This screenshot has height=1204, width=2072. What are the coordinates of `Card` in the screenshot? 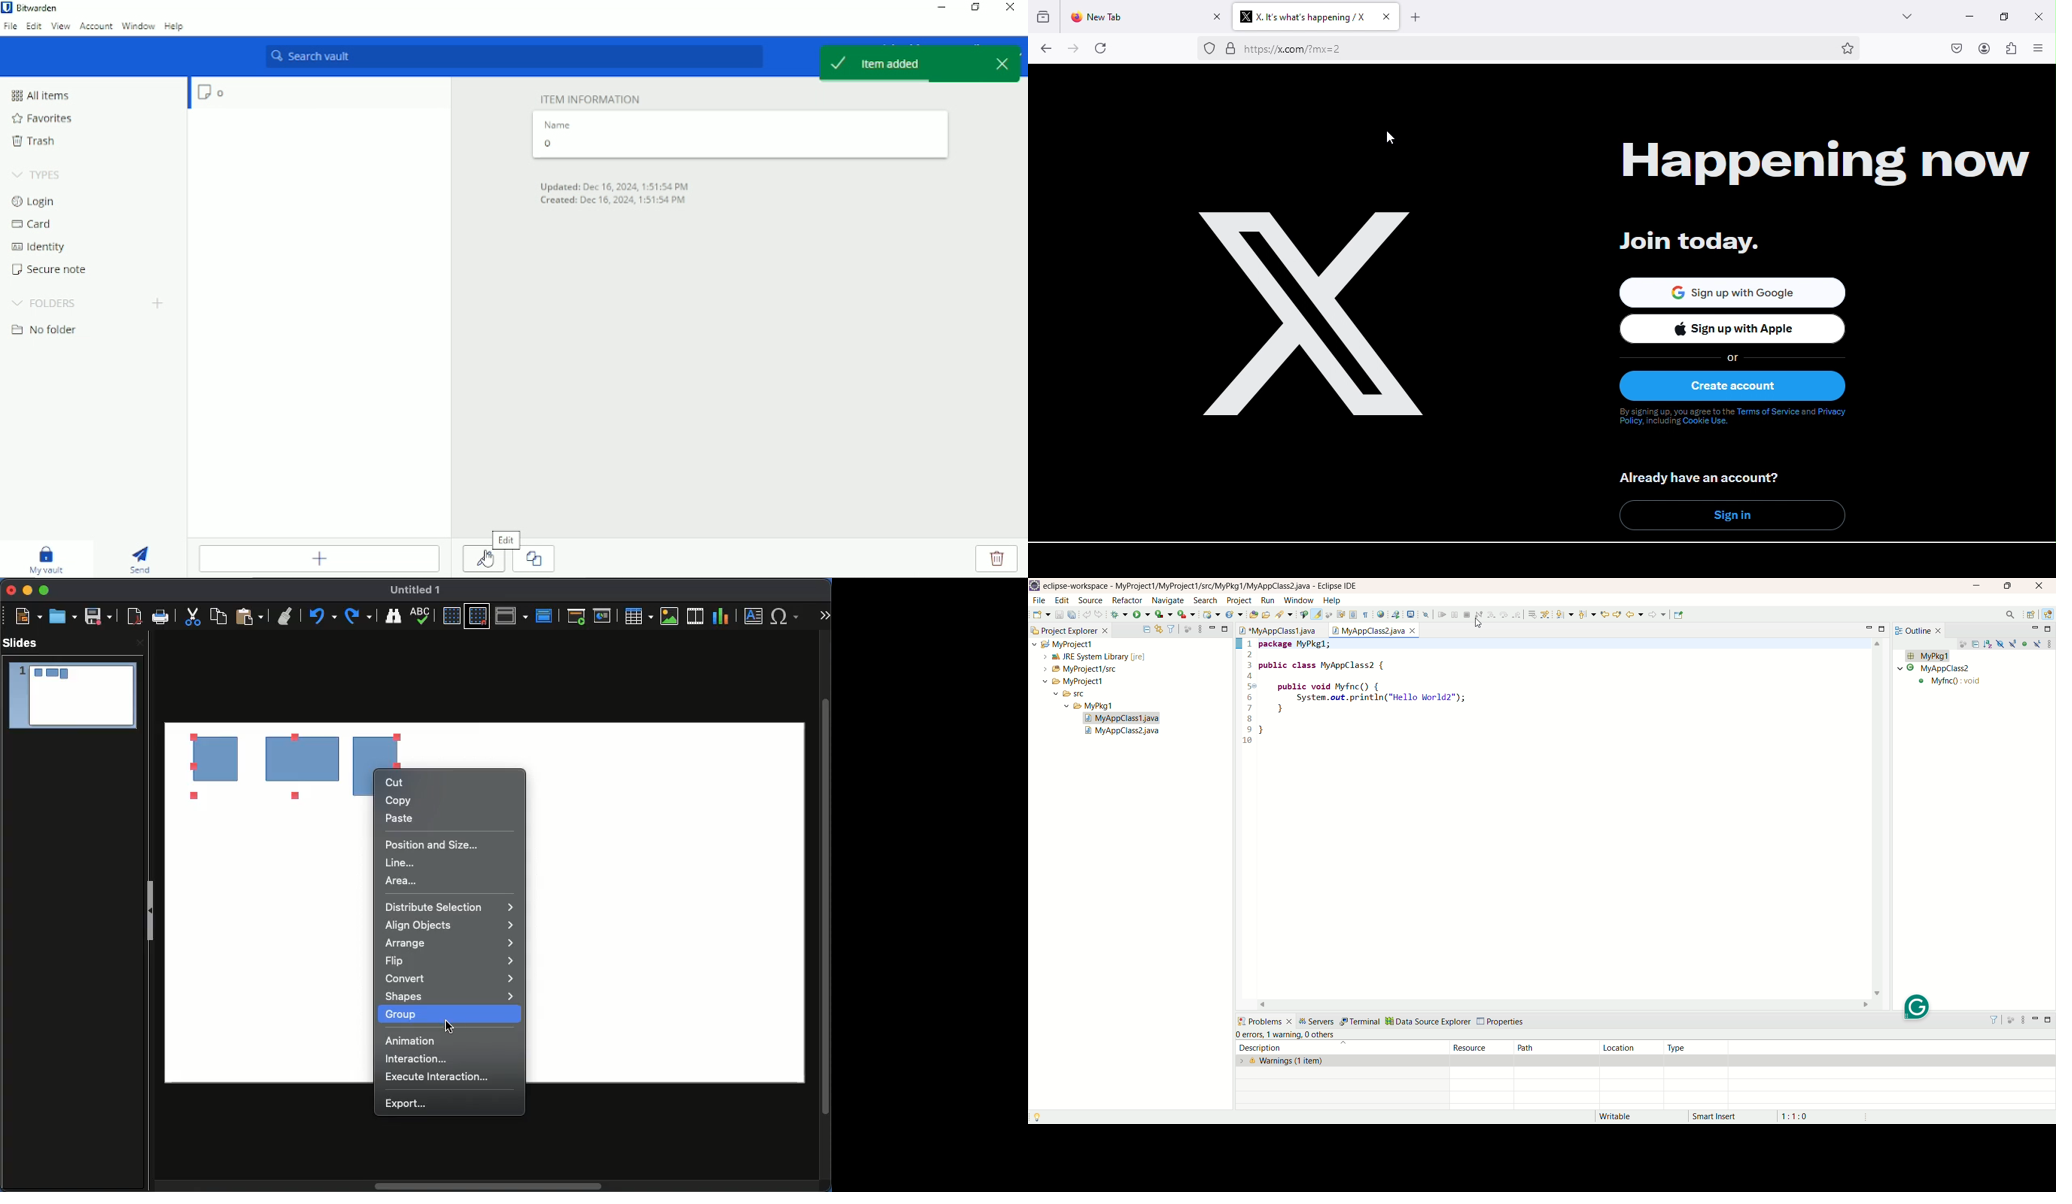 It's located at (31, 225).